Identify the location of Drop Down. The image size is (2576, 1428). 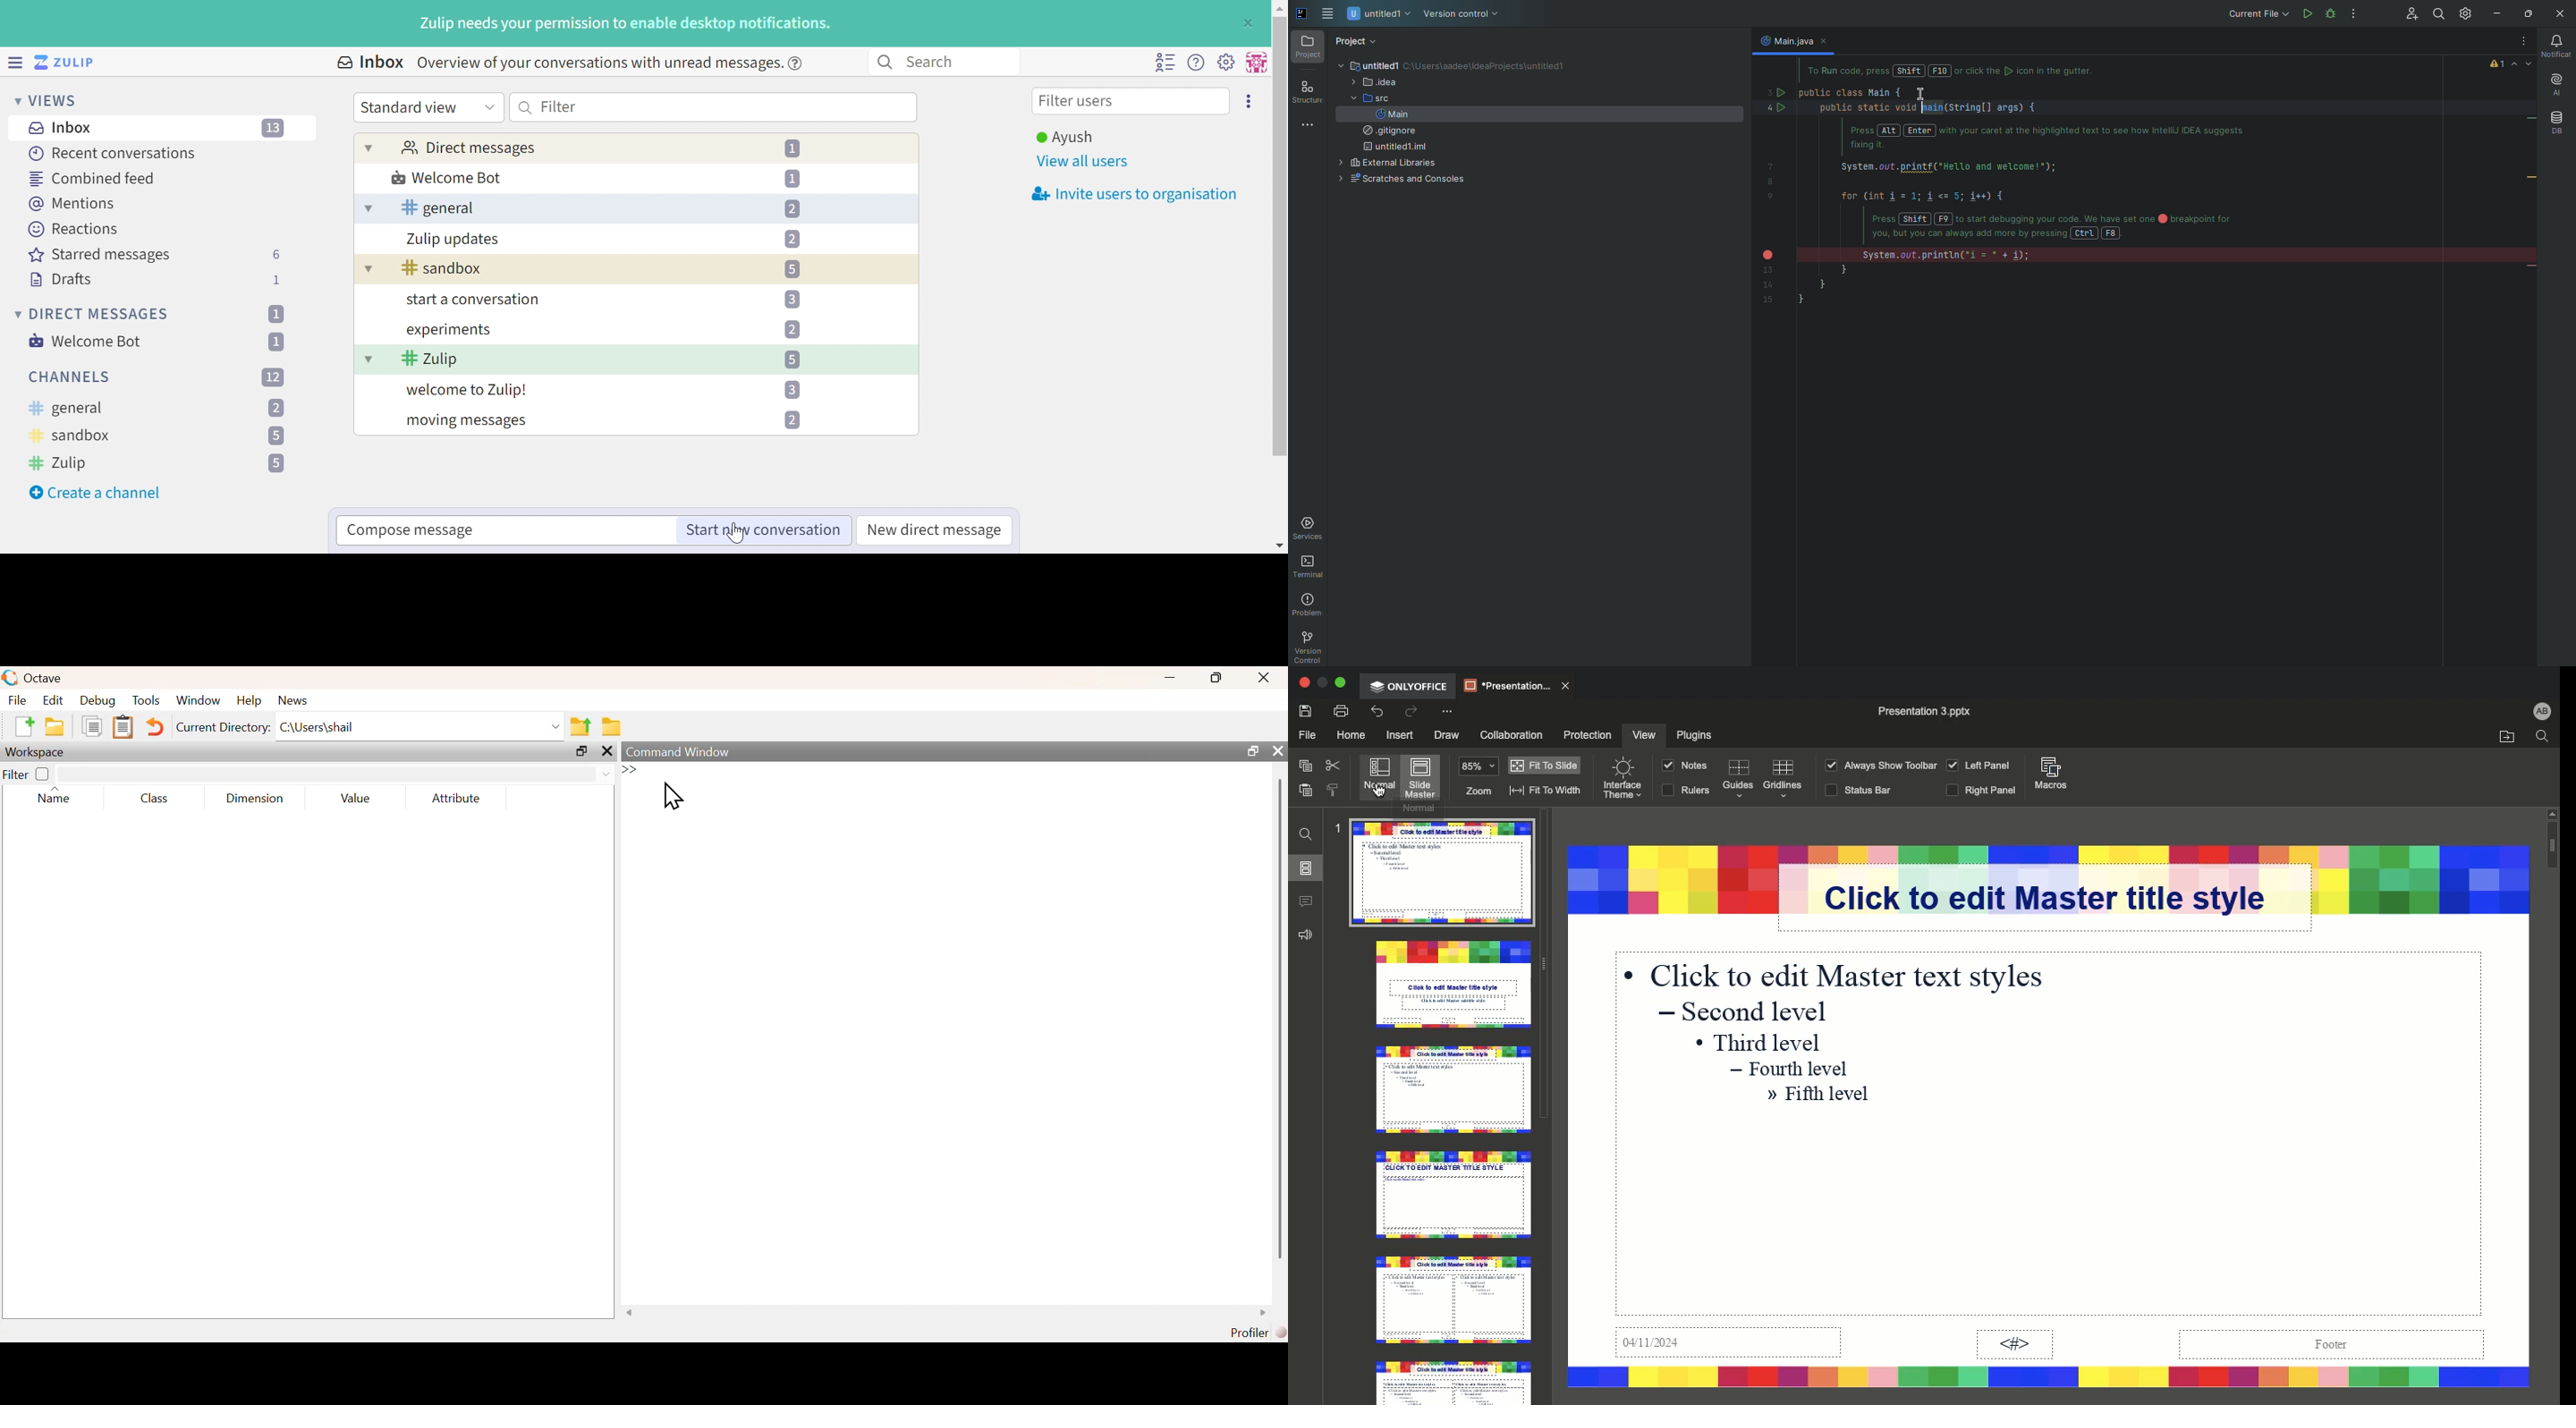
(368, 359).